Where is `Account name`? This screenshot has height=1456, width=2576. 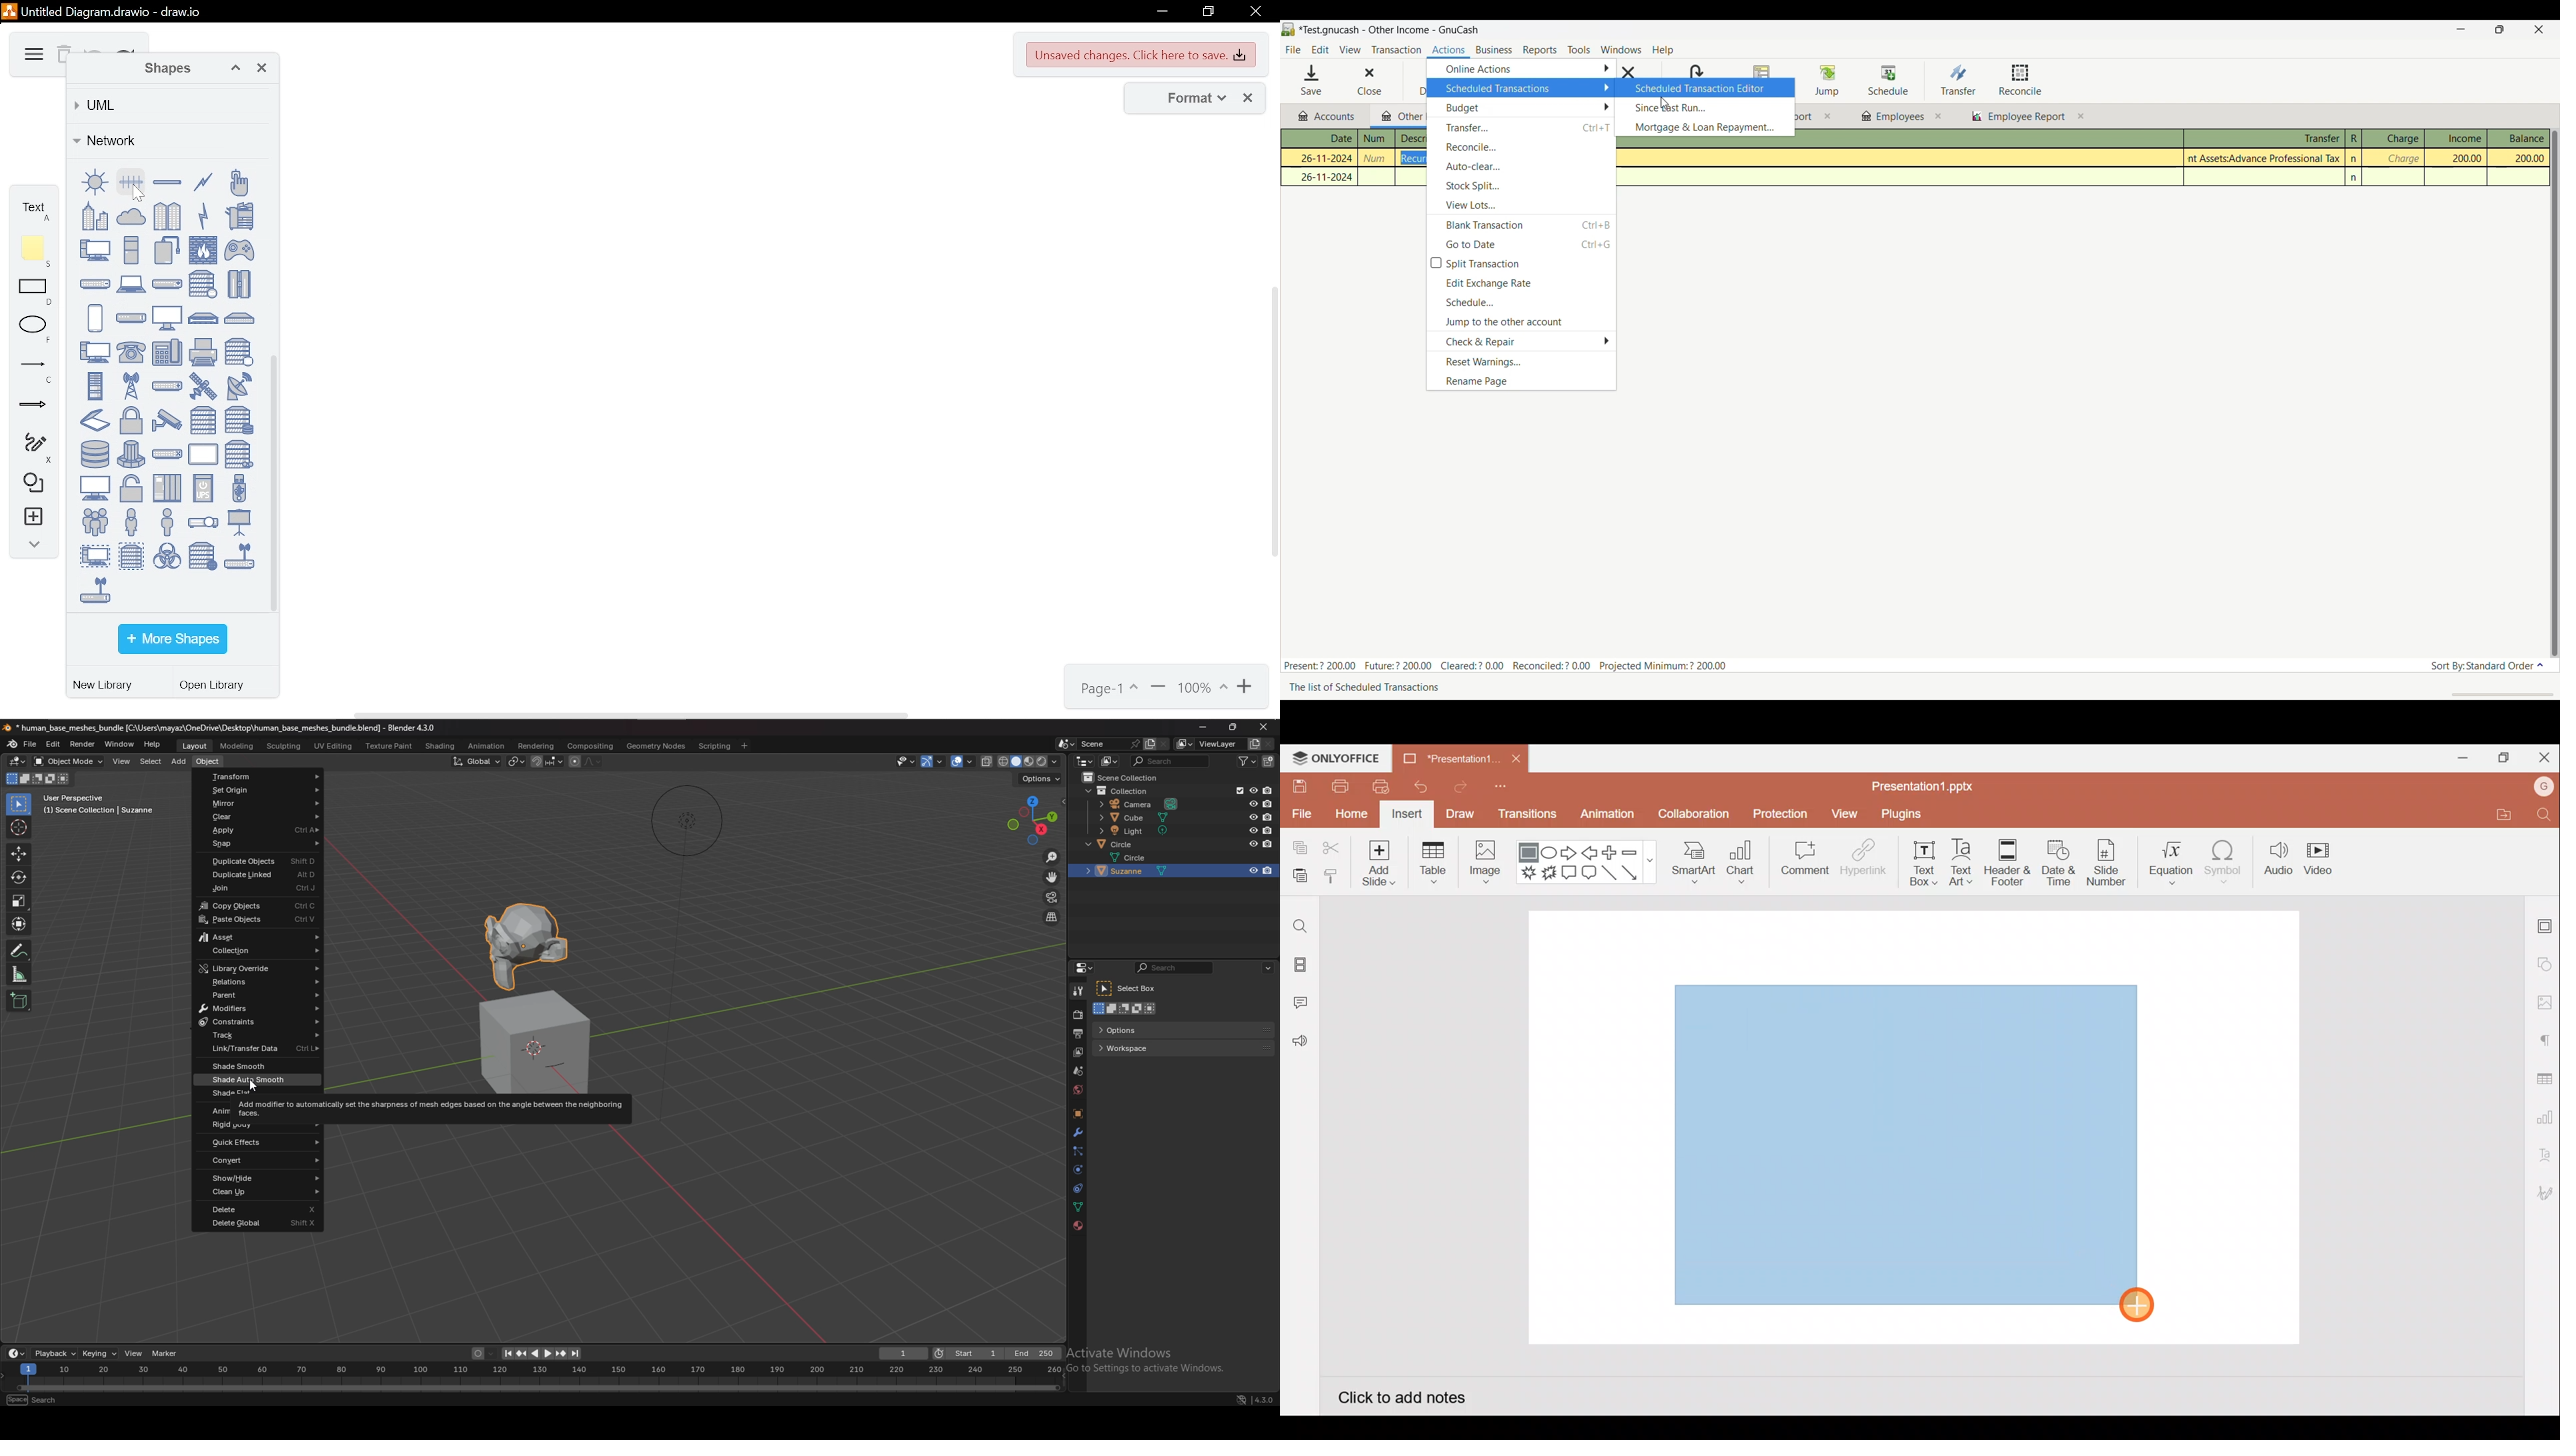
Account name is located at coordinates (2544, 787).